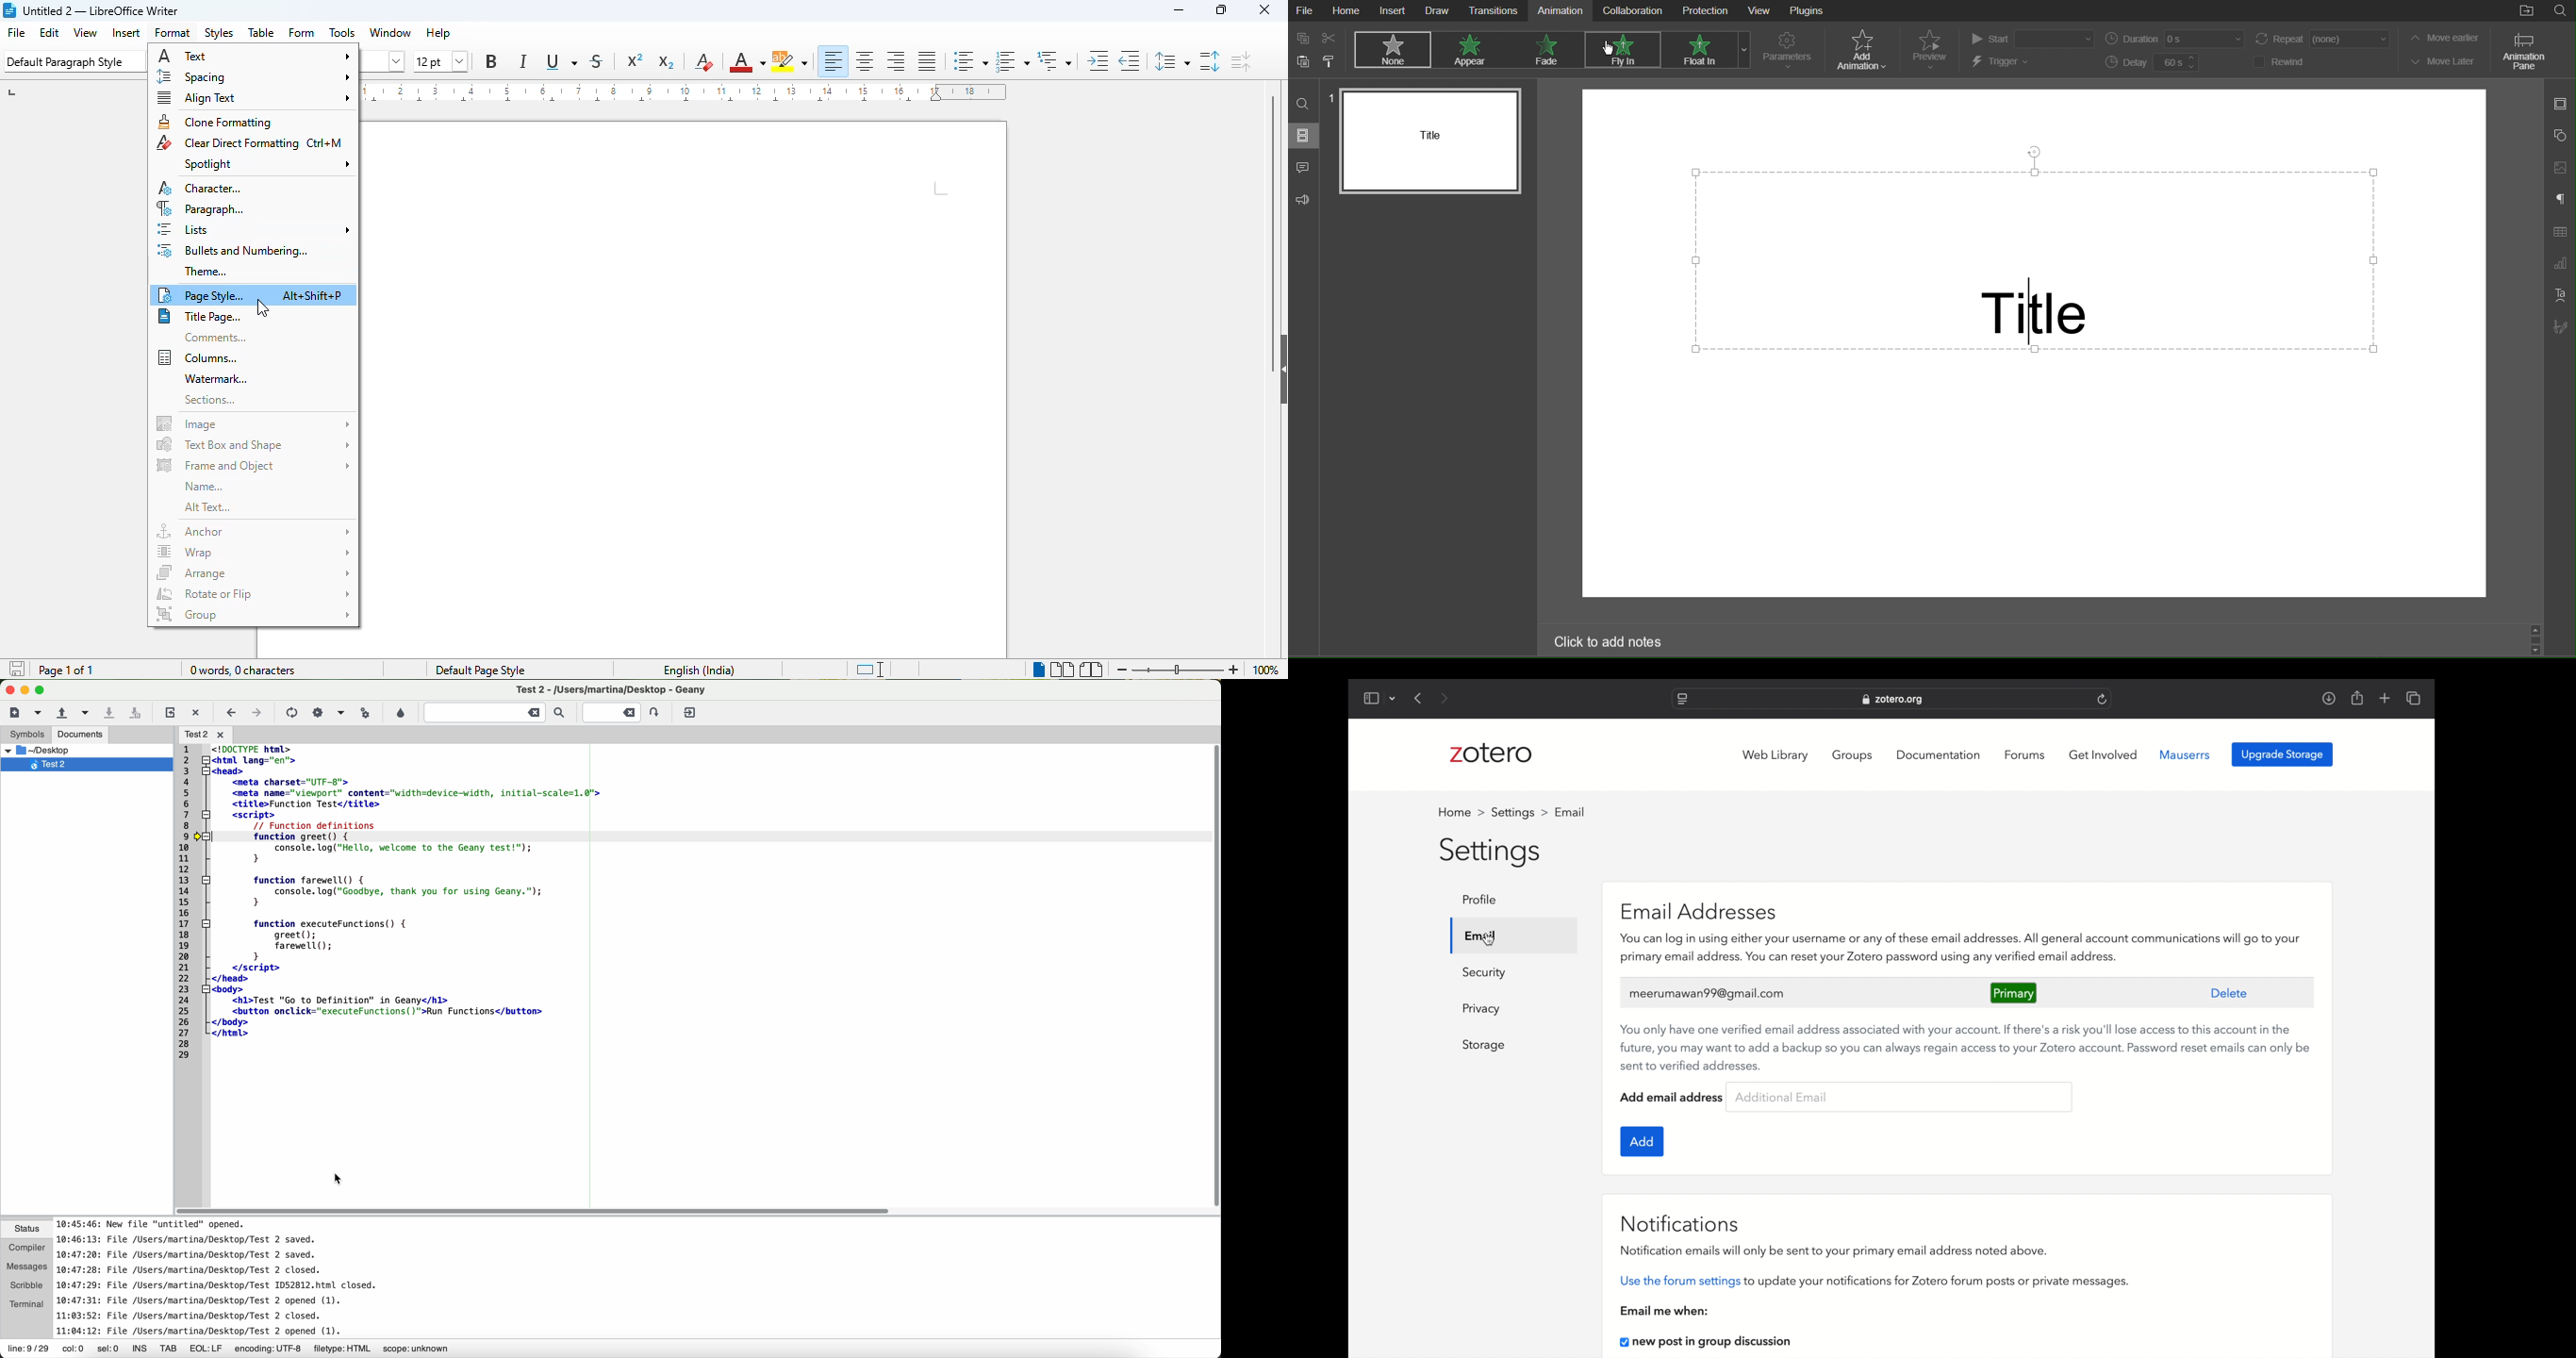 The height and width of the screenshot is (1372, 2576). I want to click on default page style, so click(480, 671).